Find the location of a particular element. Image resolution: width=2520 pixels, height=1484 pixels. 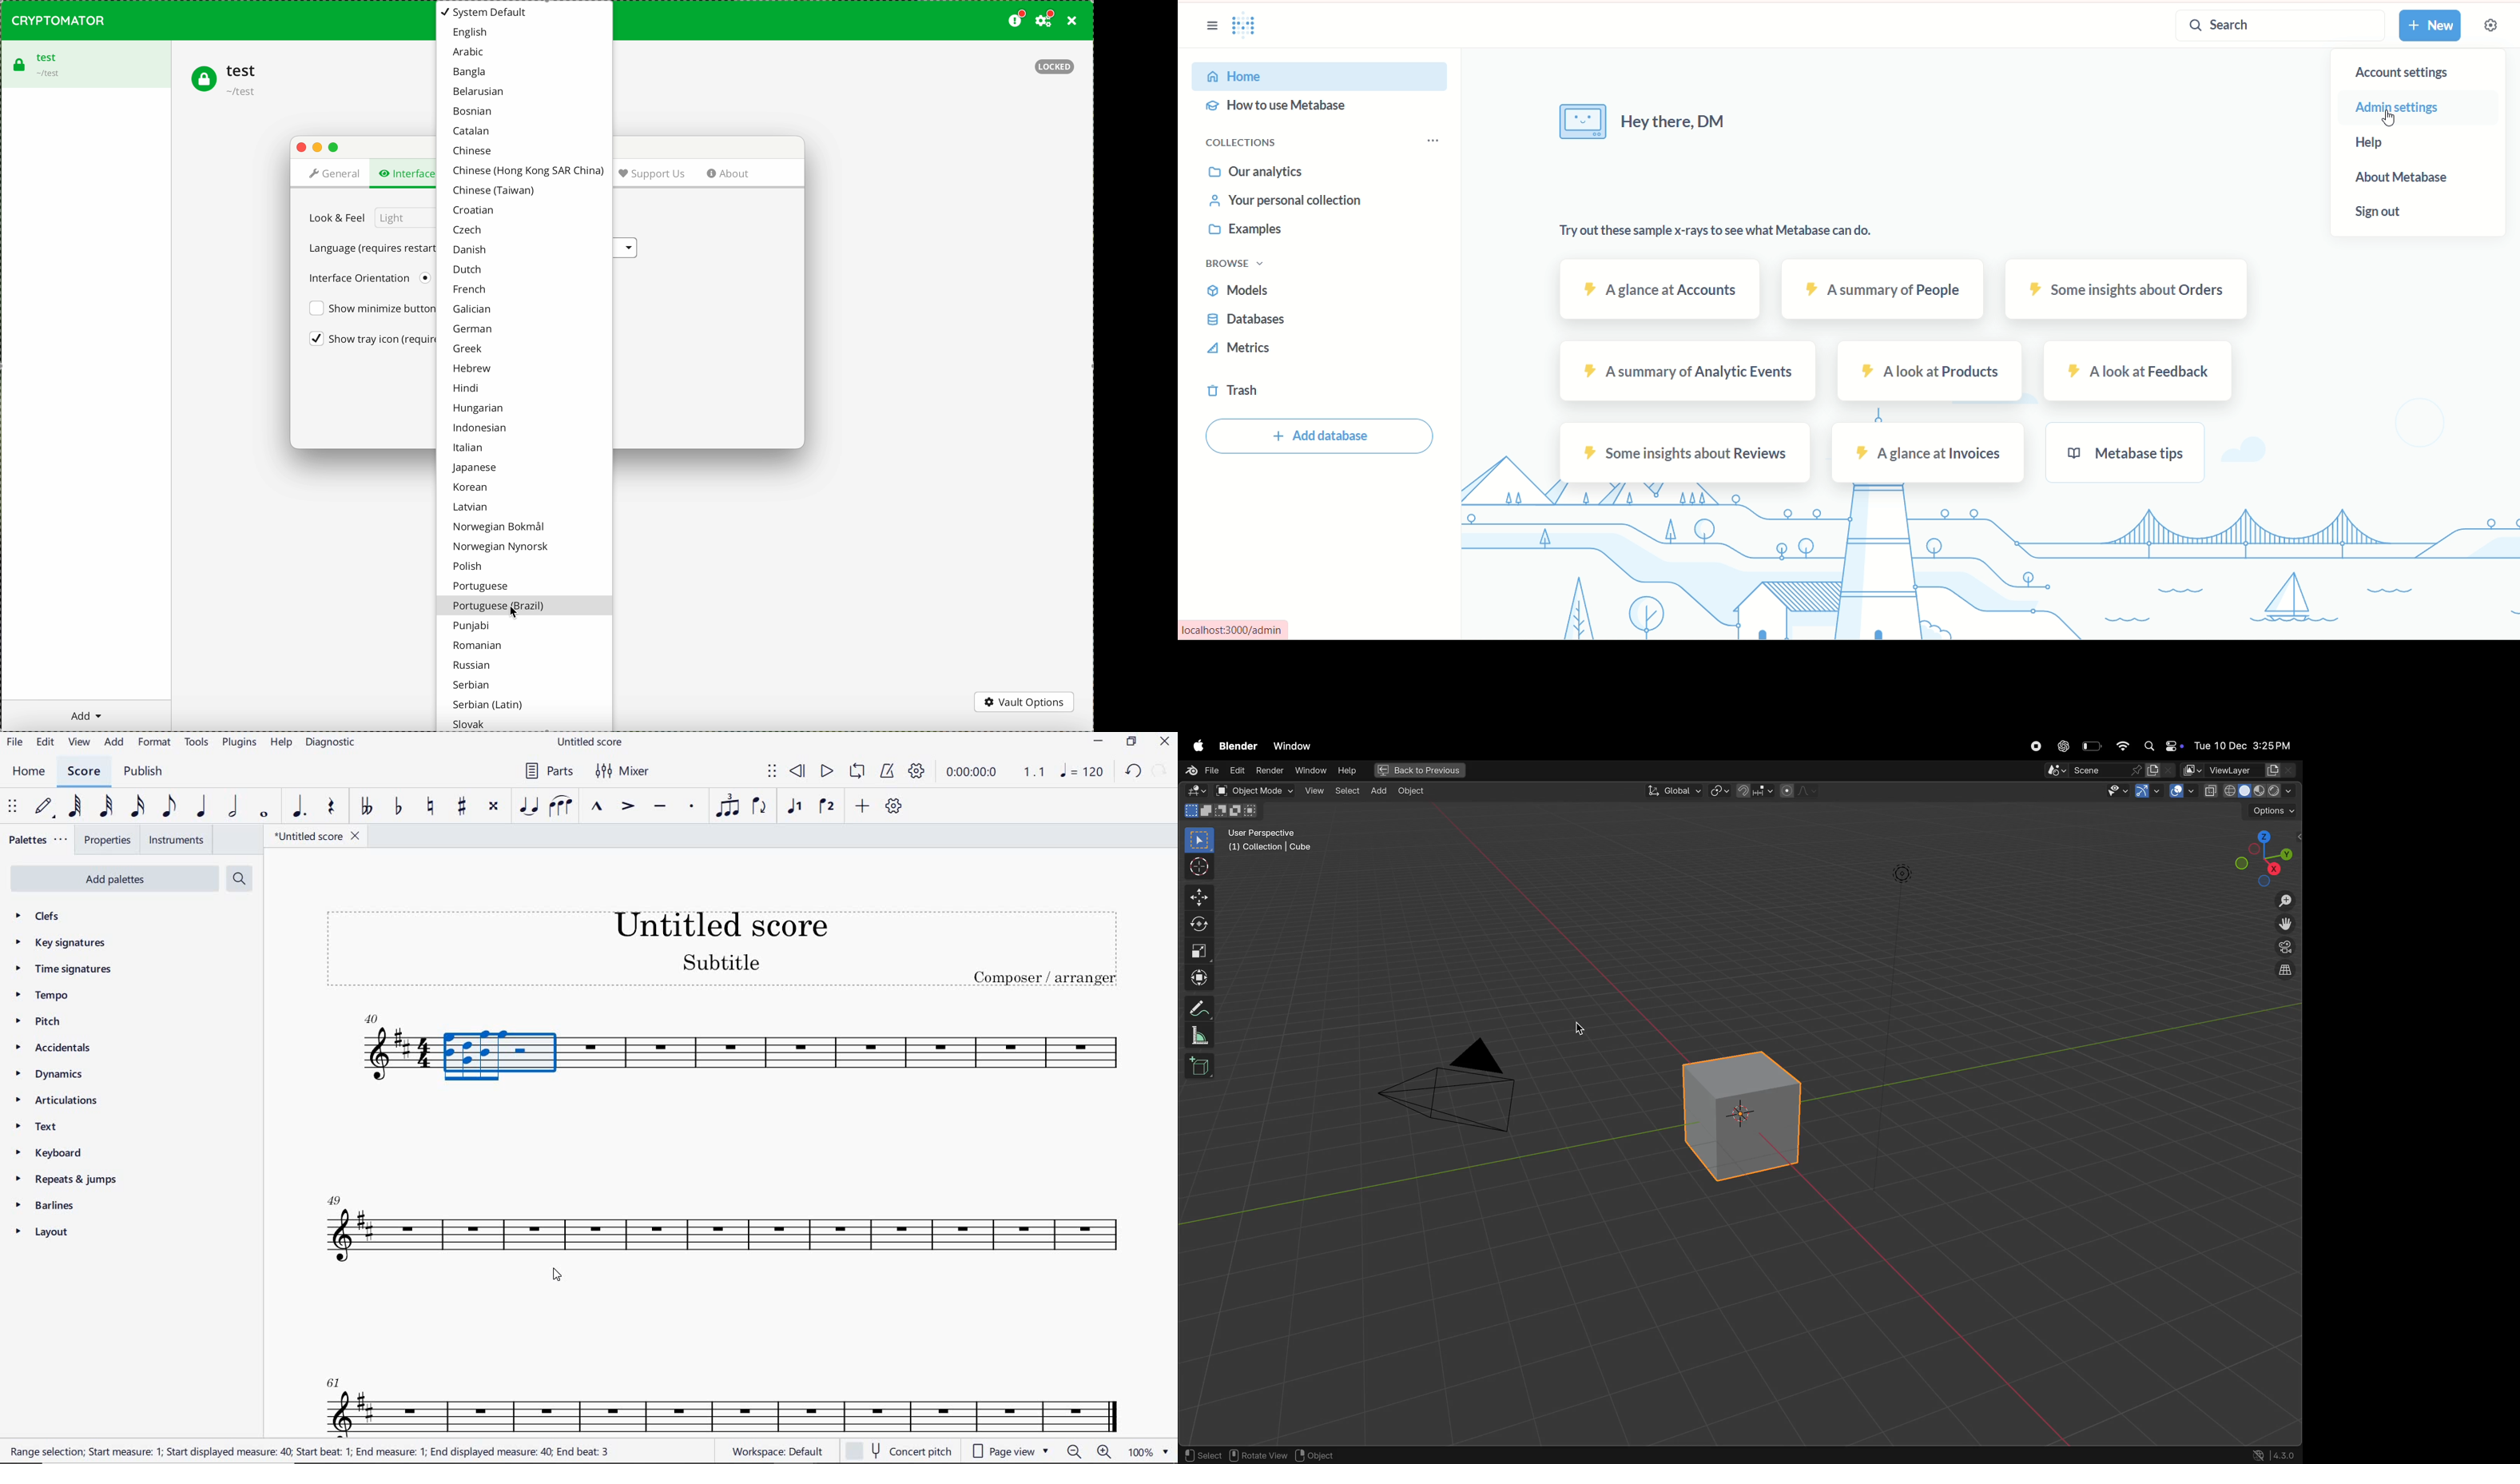

norwegian nynorsk is located at coordinates (503, 547).